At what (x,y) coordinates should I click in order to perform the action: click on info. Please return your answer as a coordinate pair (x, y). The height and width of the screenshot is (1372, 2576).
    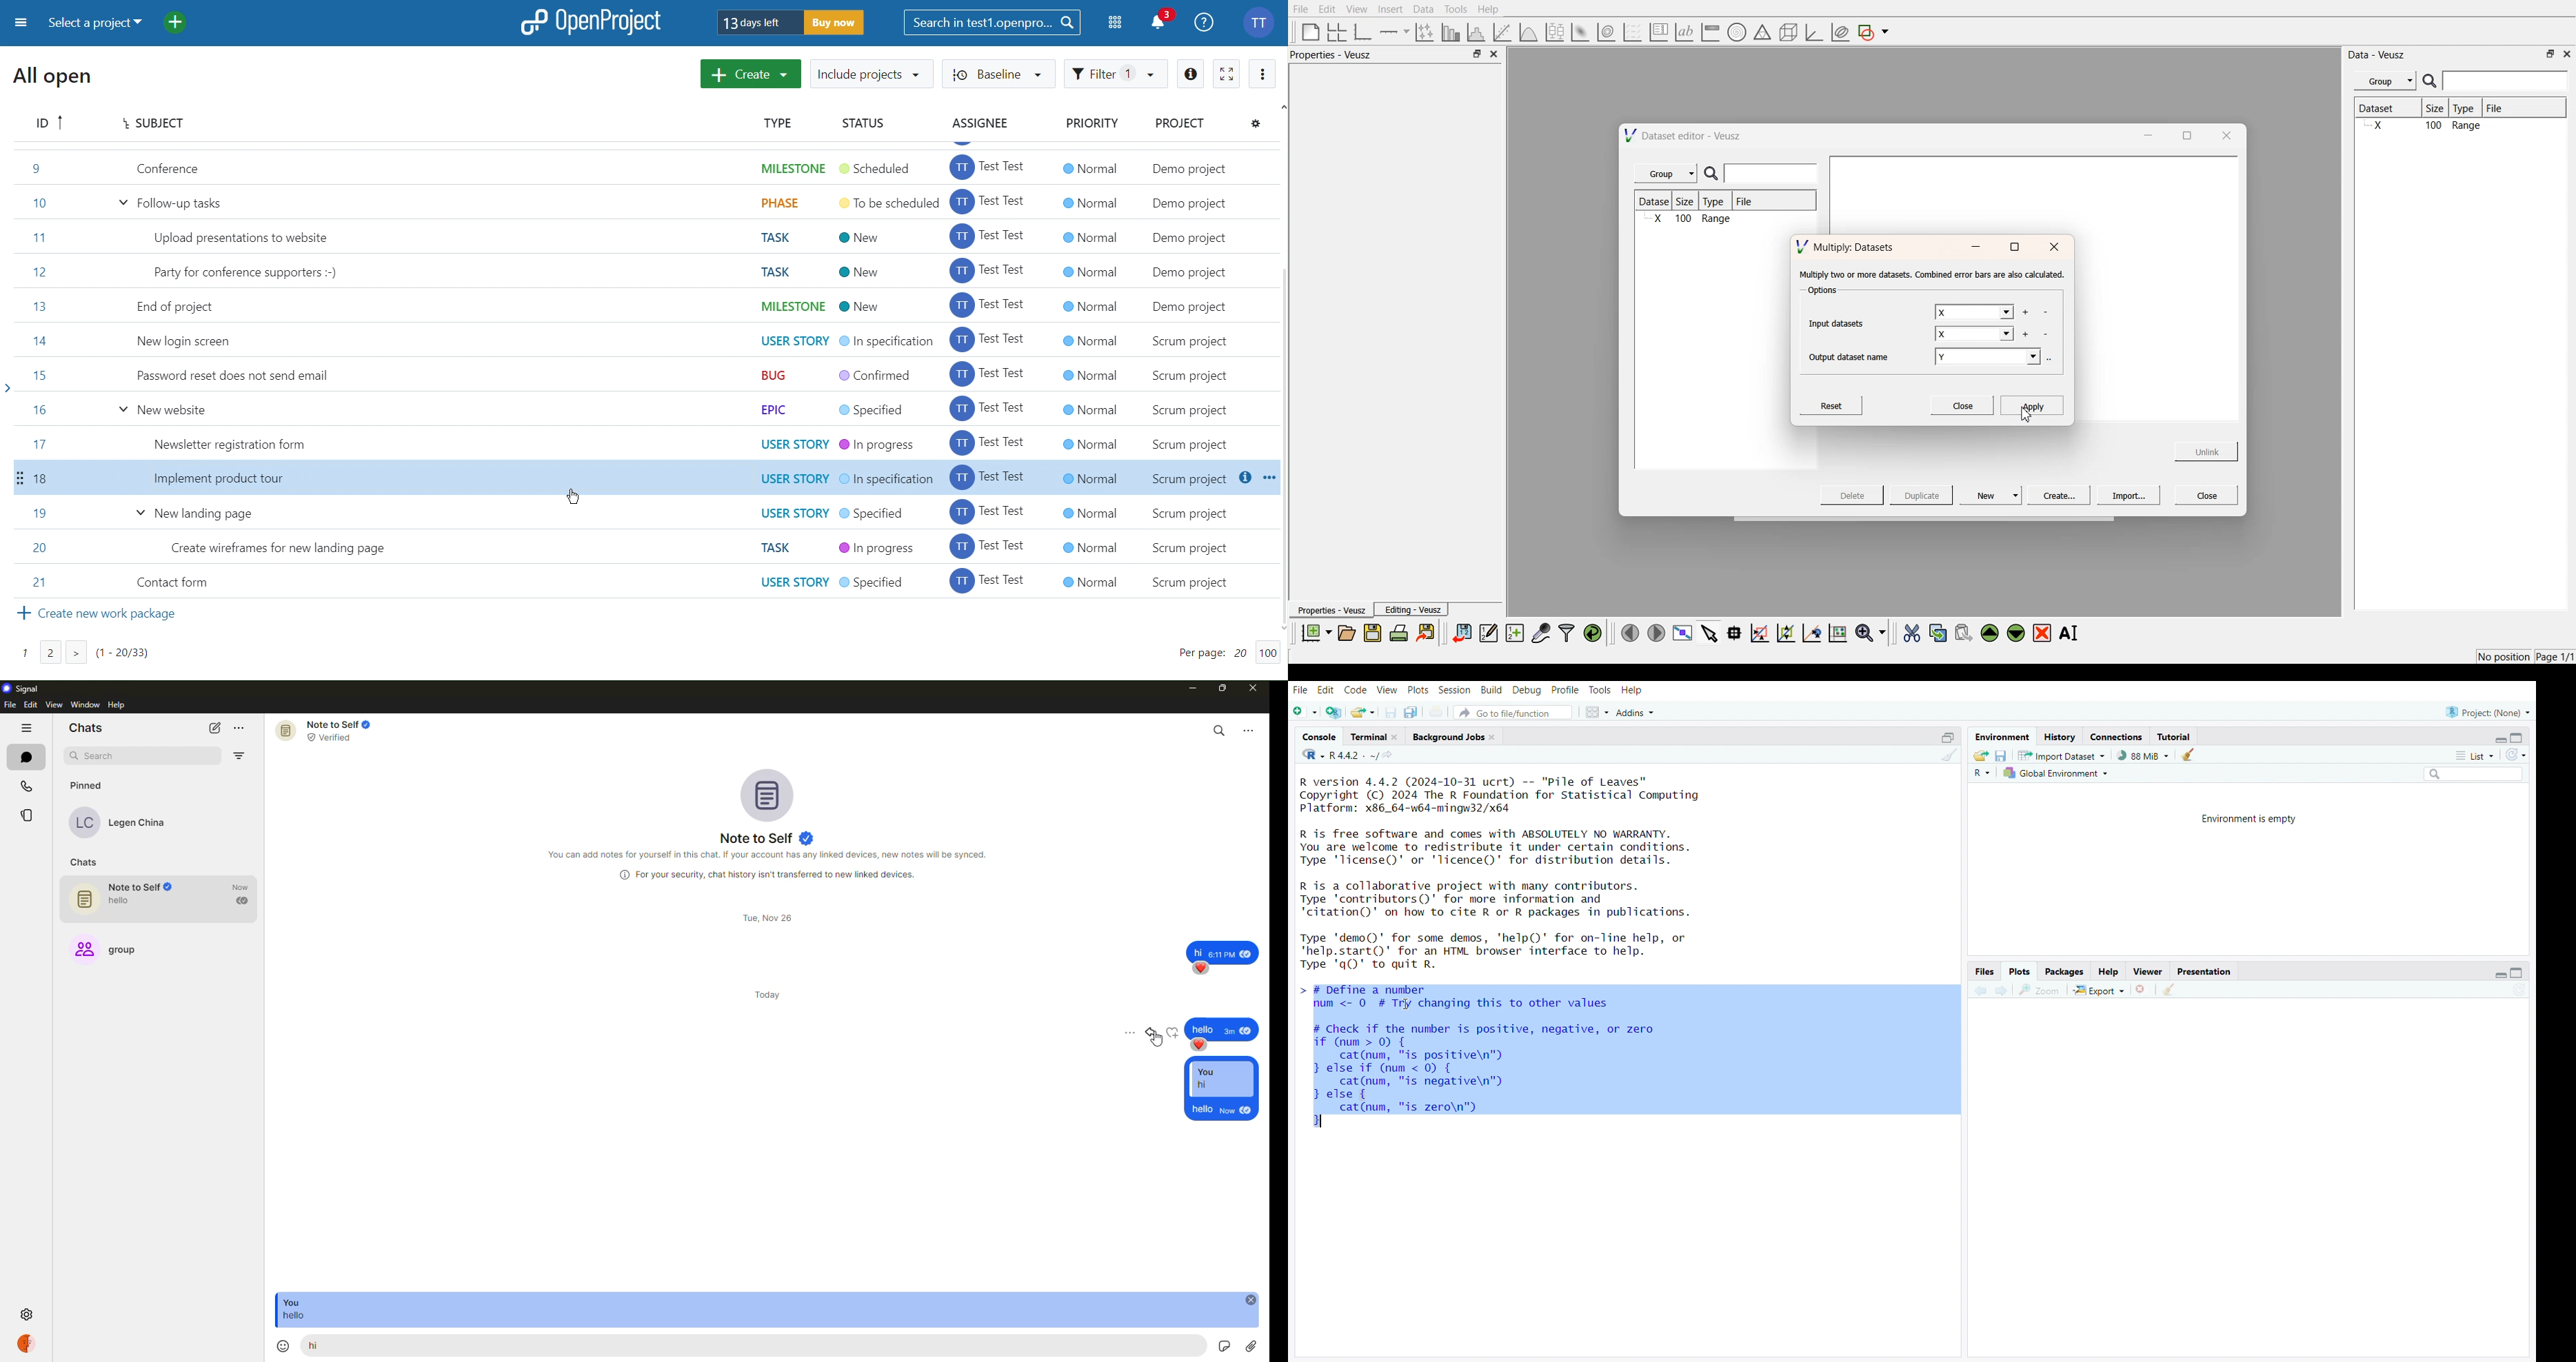
    Looking at the image, I should click on (768, 873).